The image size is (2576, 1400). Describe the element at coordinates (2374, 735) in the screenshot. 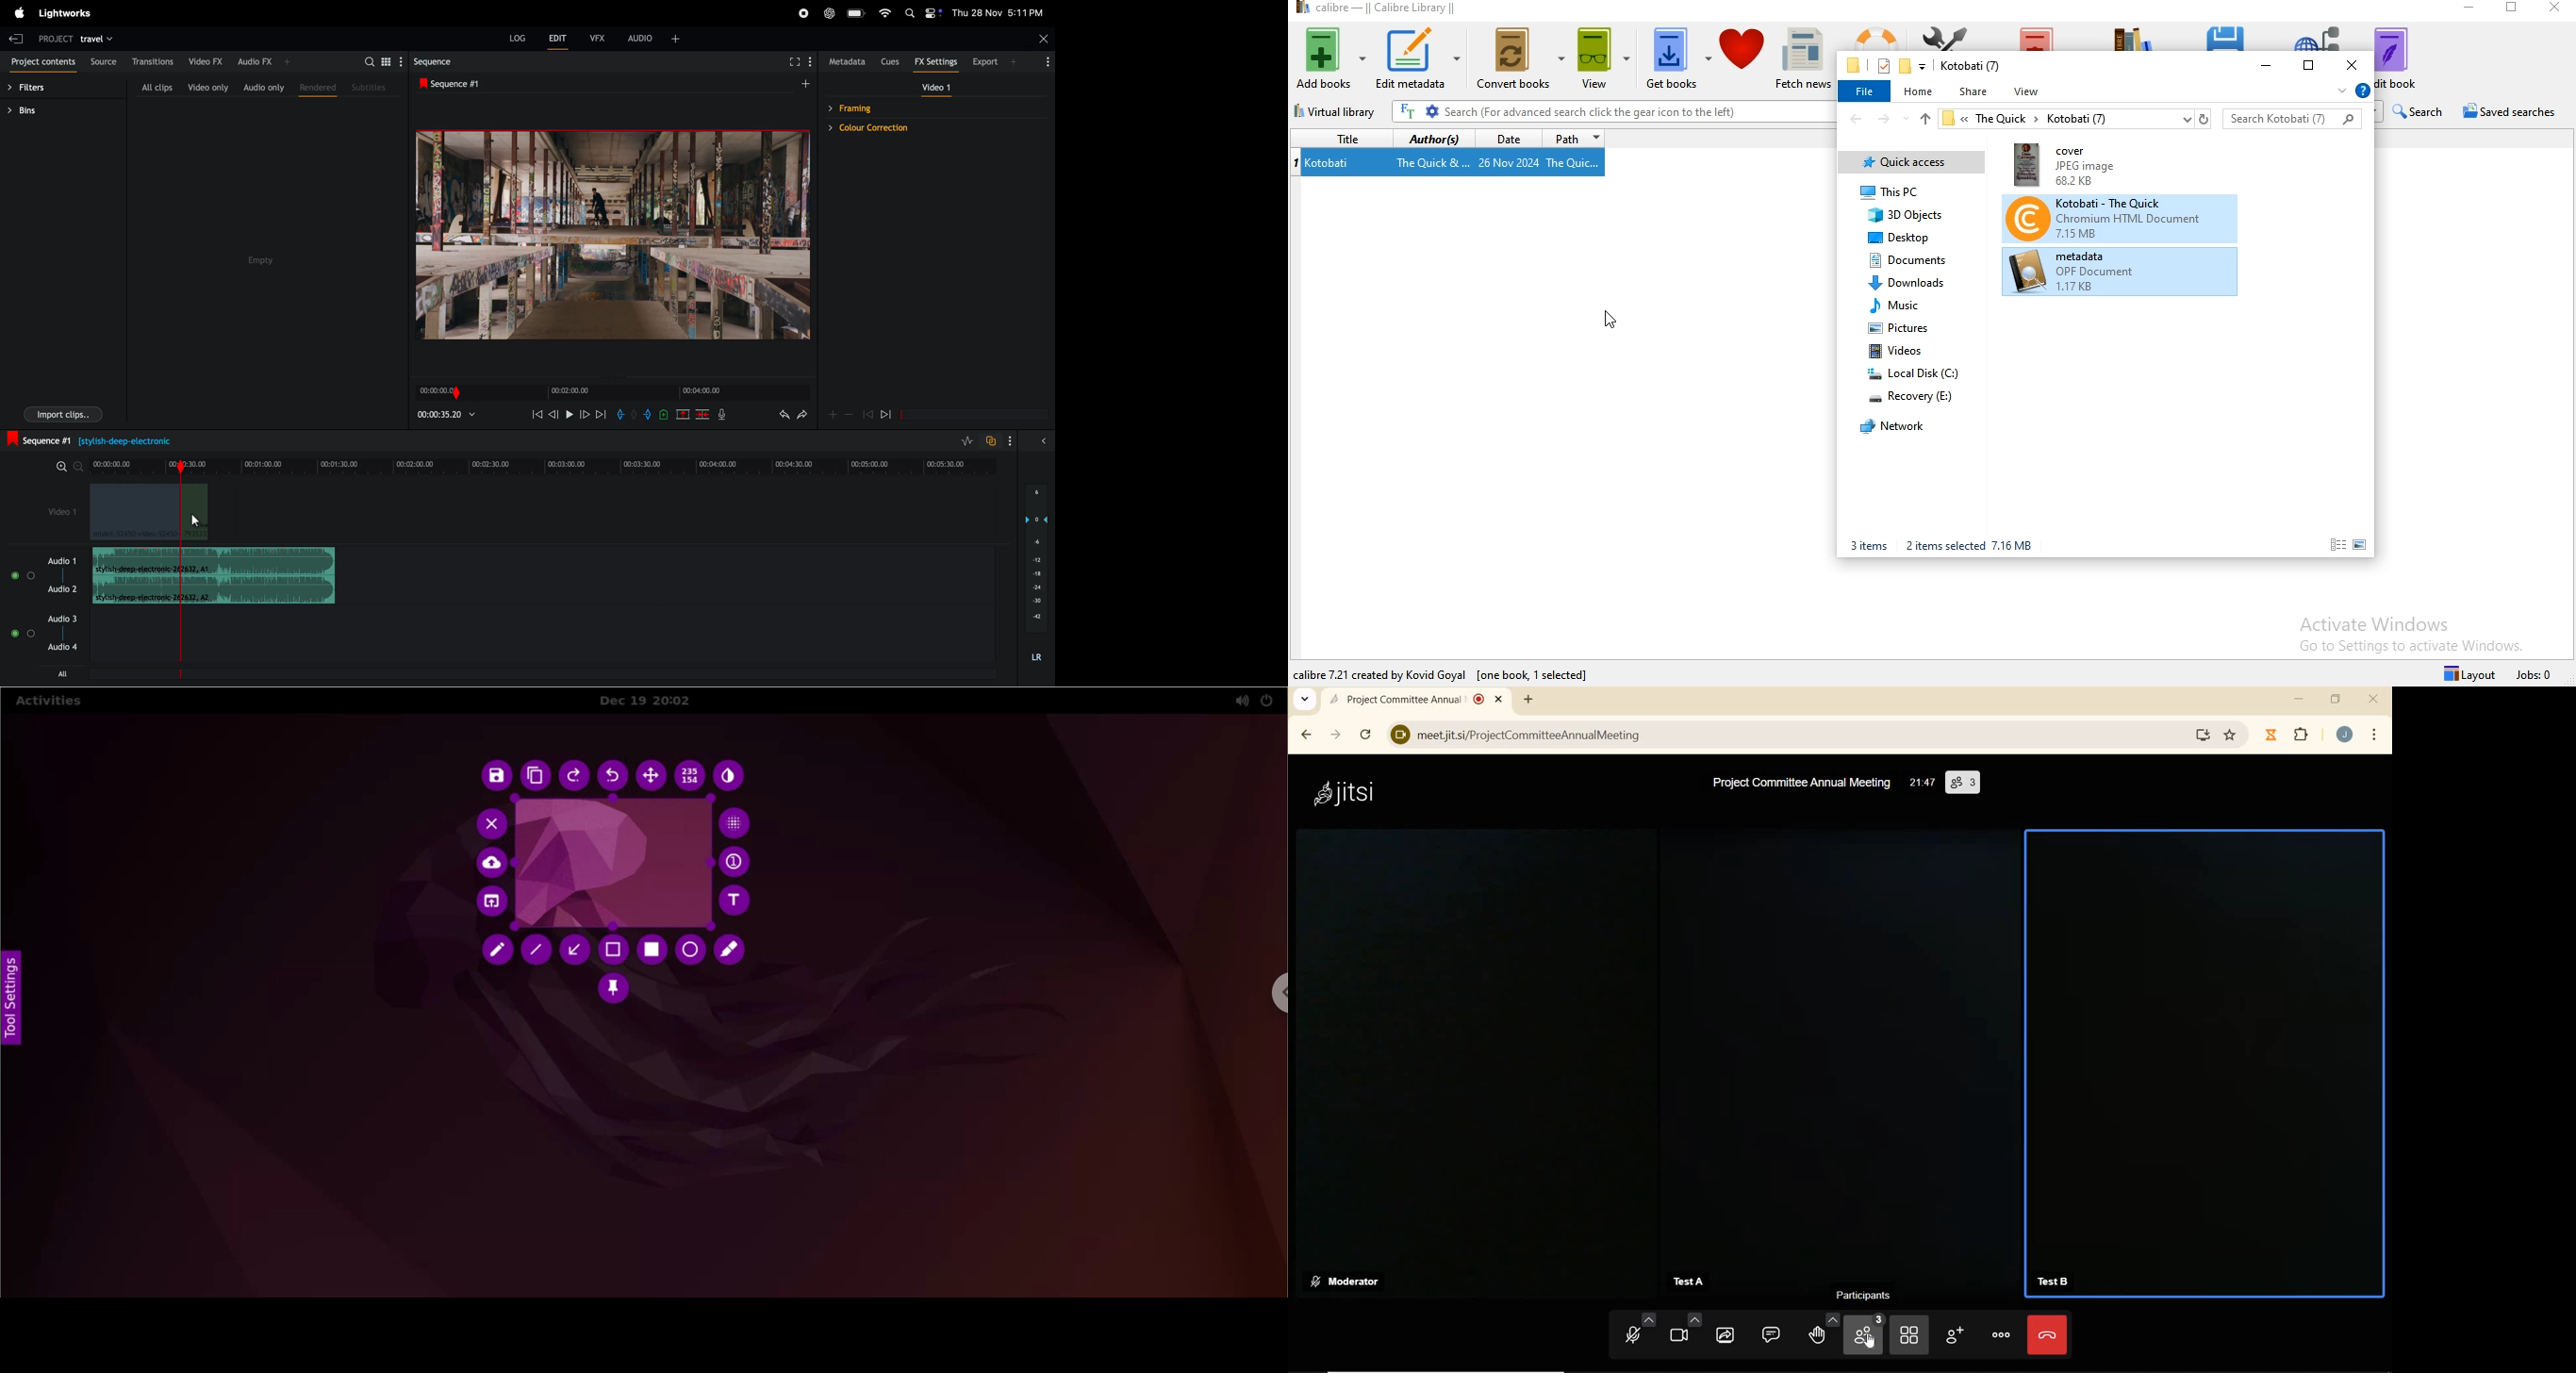

I see `CUSTOMIZE GOOGLE CHROME` at that location.